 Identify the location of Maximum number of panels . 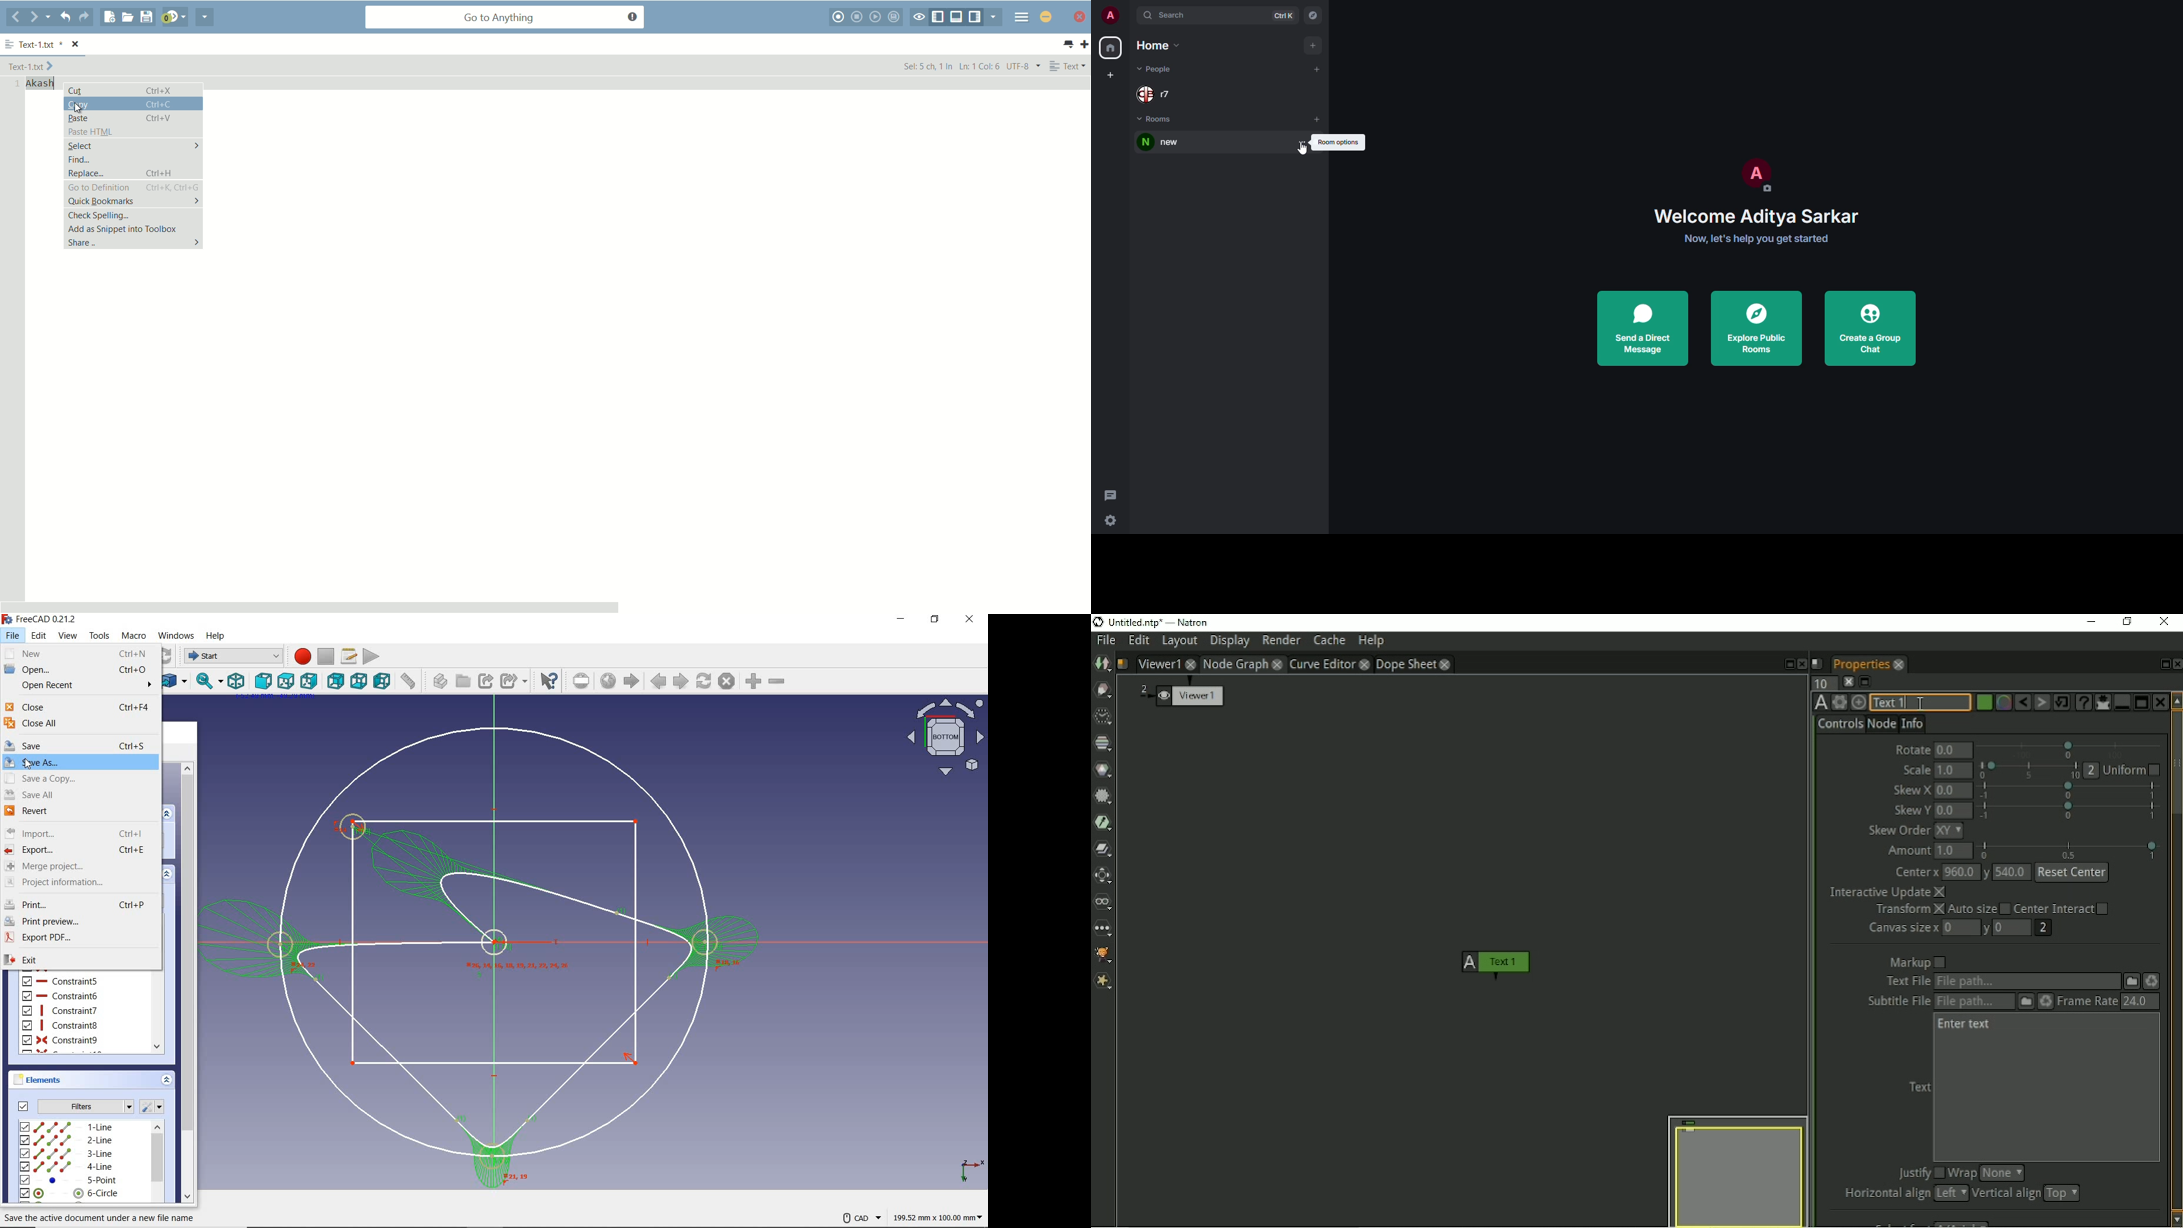
(1820, 684).